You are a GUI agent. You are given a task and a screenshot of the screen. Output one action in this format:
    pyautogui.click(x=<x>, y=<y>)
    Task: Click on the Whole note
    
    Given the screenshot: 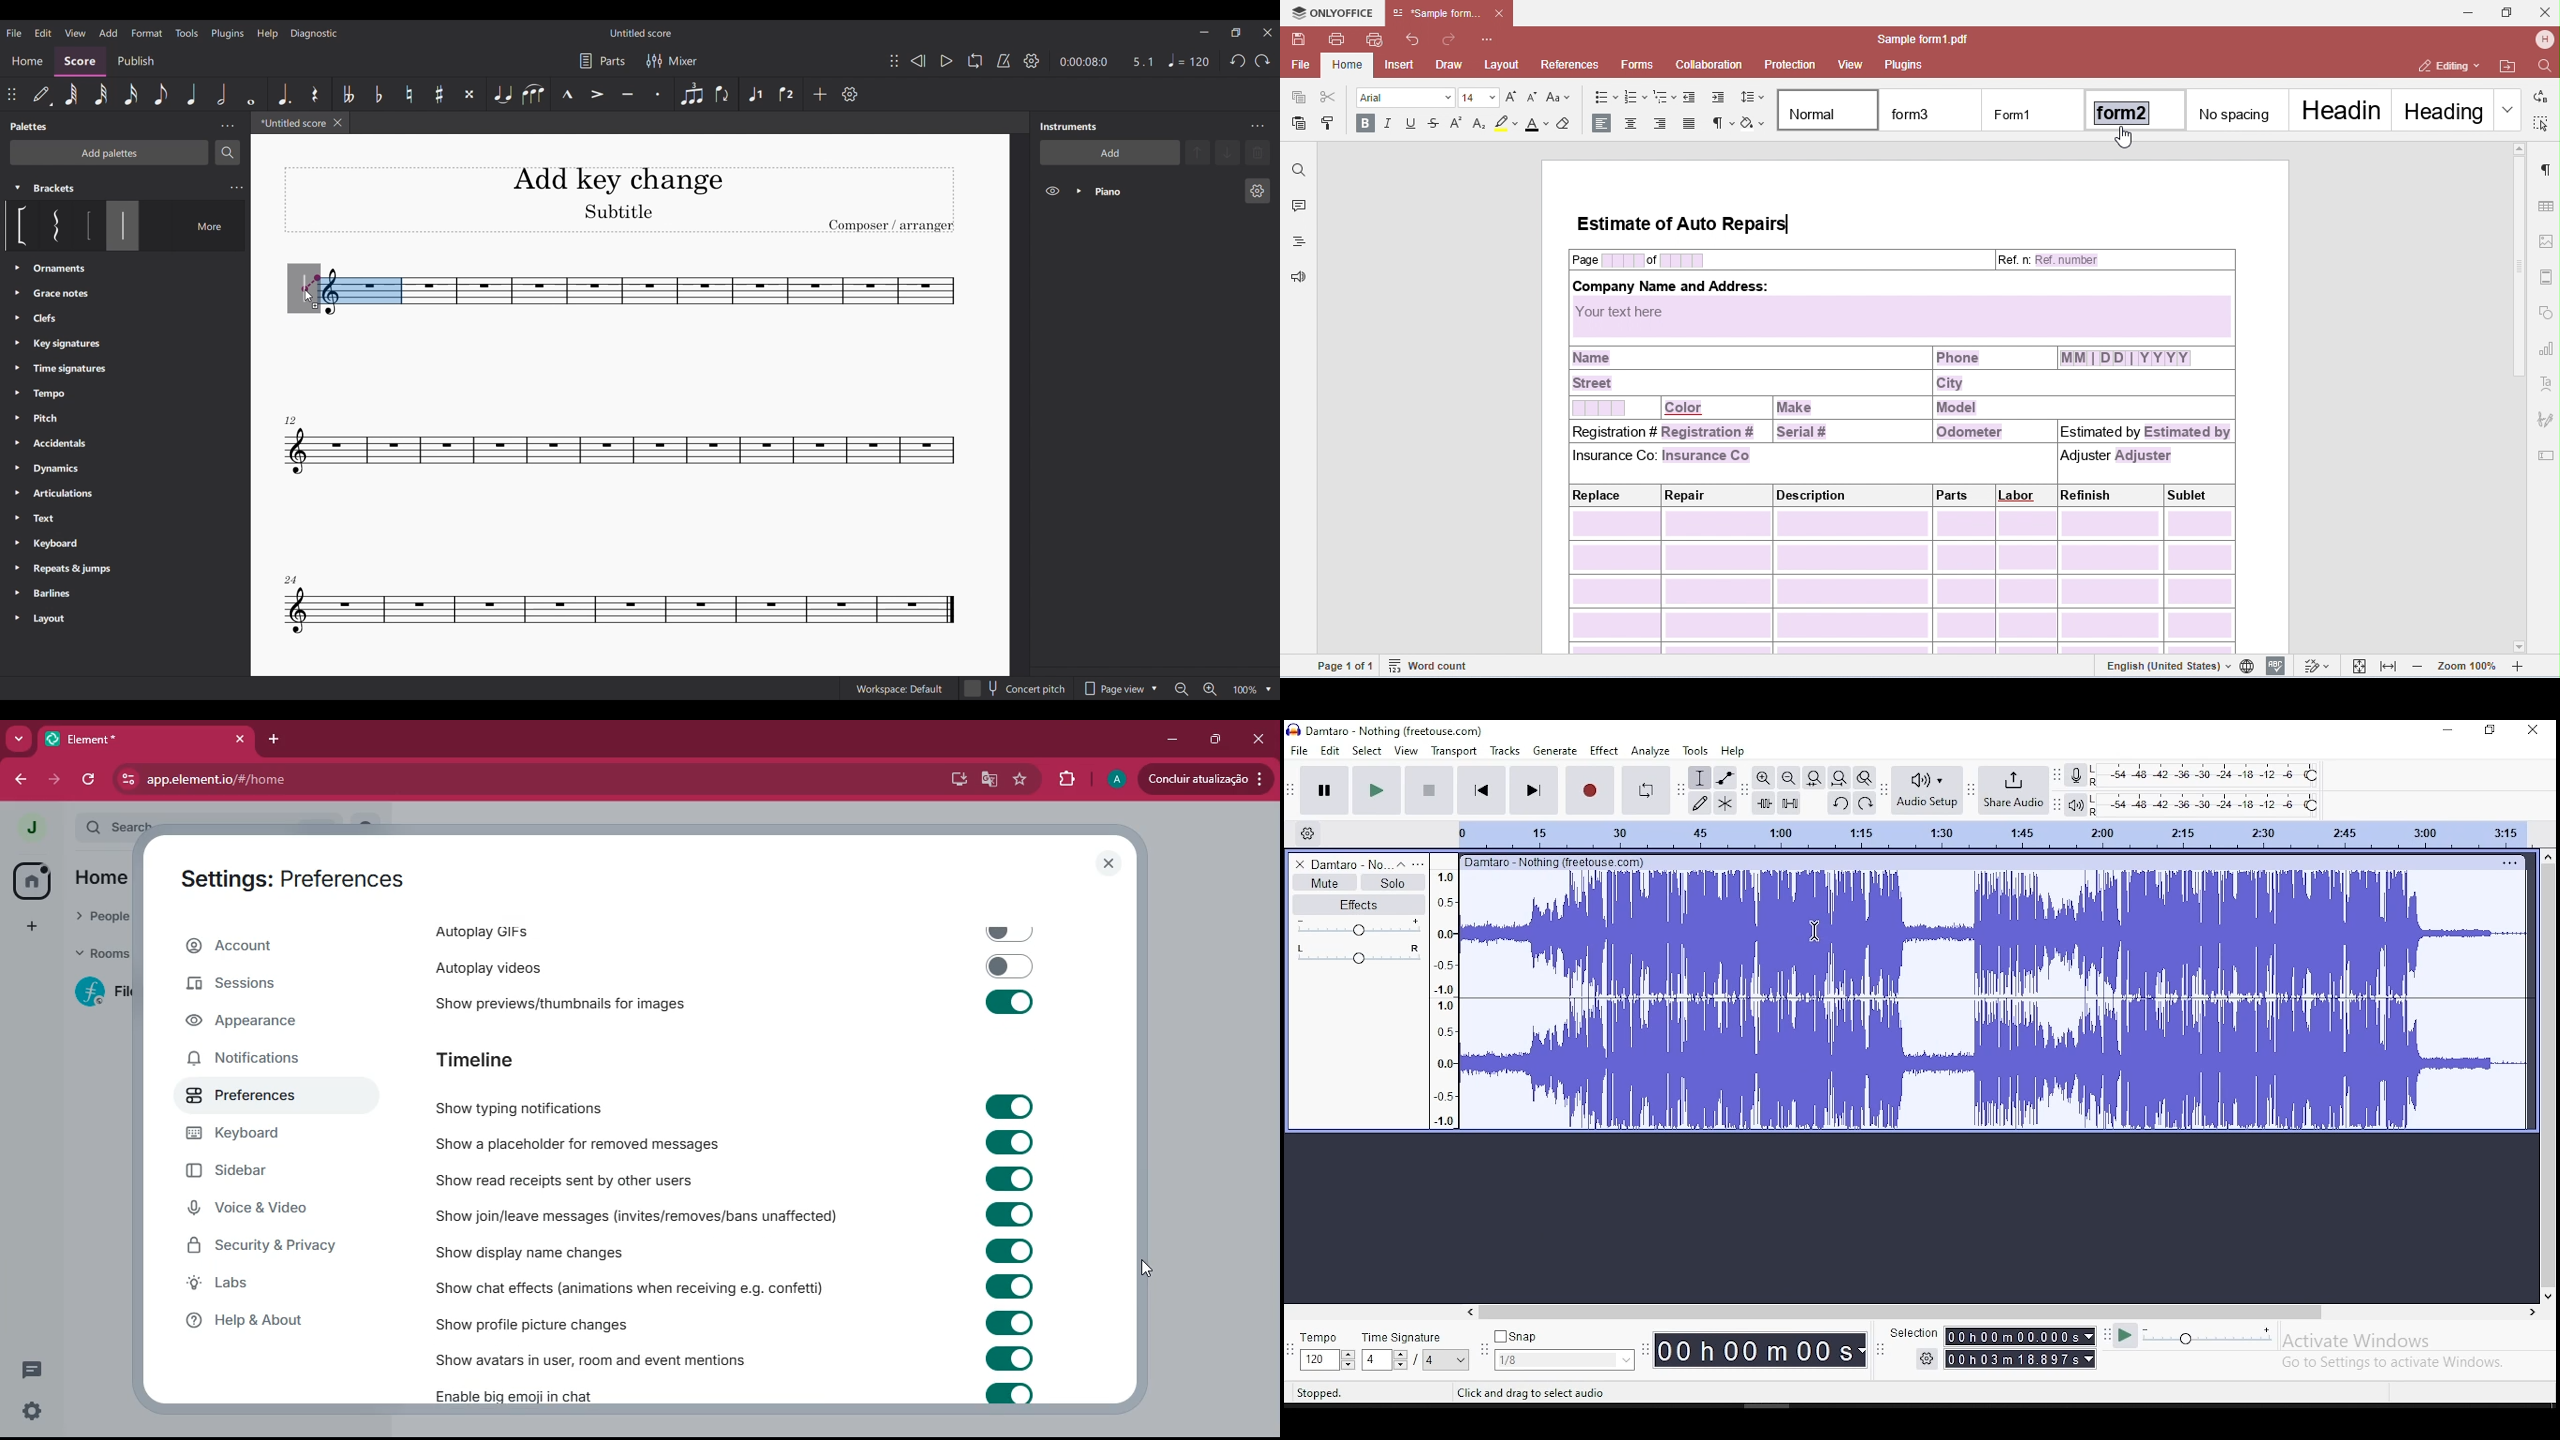 What is the action you would take?
    pyautogui.click(x=251, y=95)
    